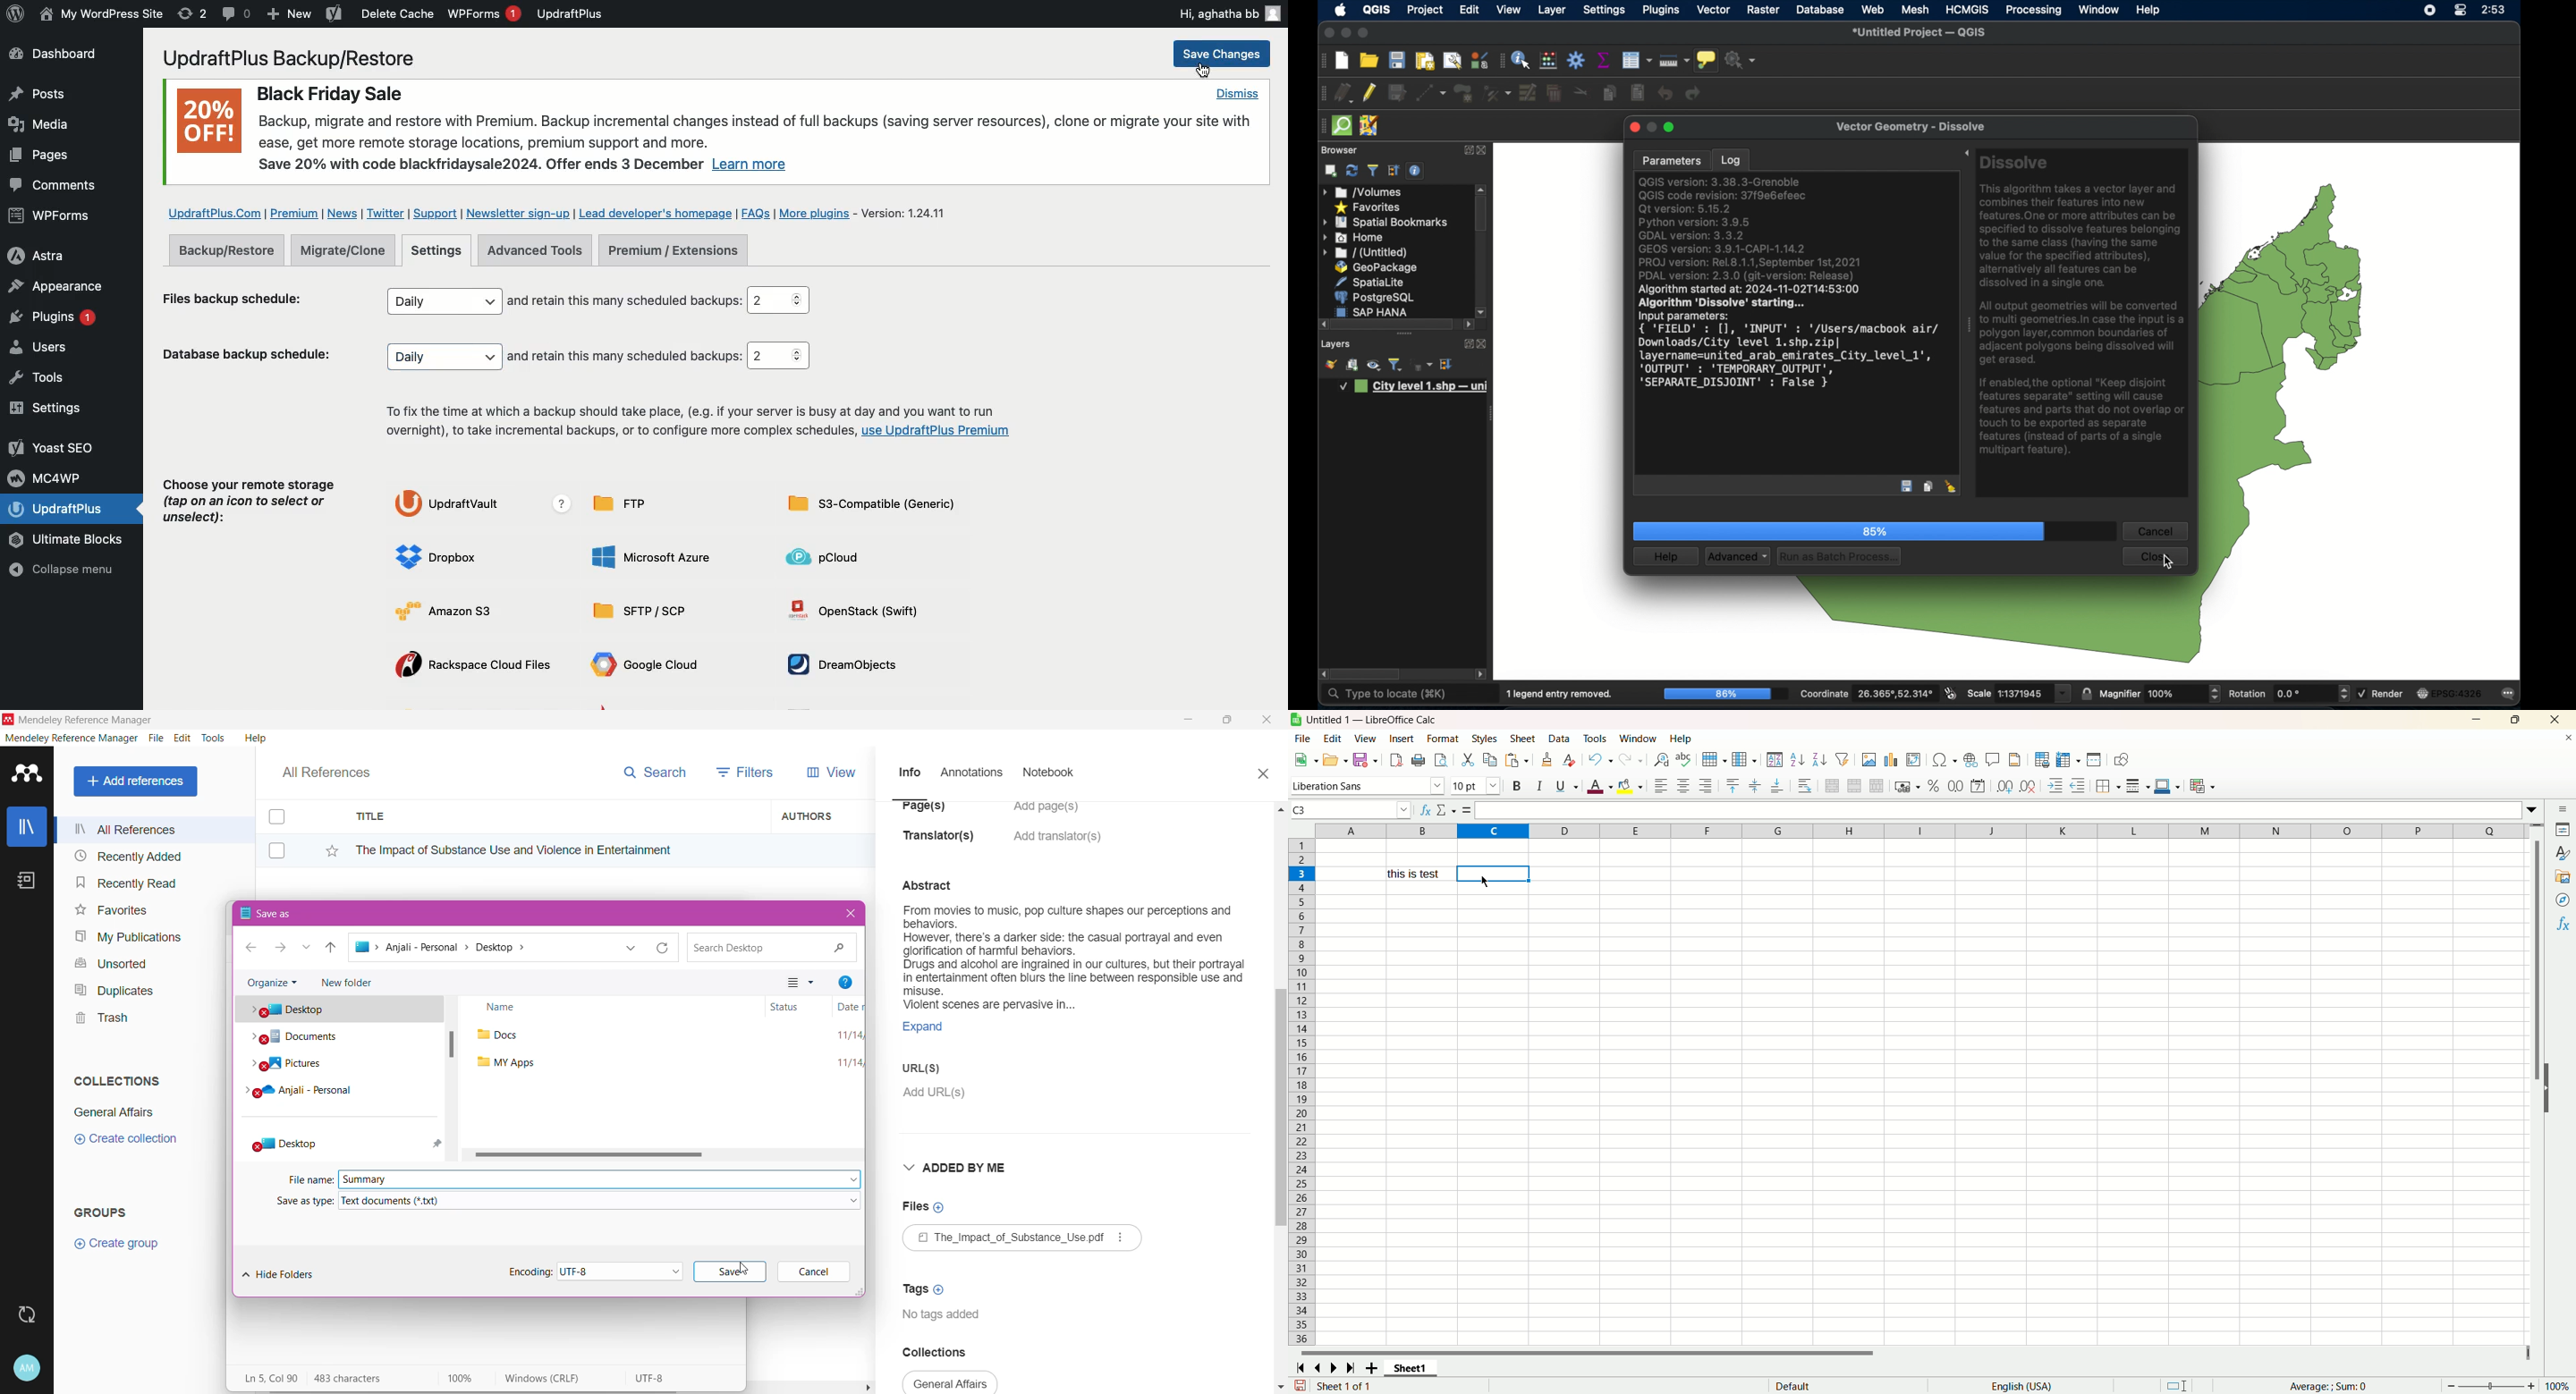  What do you see at coordinates (600, 1200) in the screenshot?
I see `Select the required file type` at bounding box center [600, 1200].